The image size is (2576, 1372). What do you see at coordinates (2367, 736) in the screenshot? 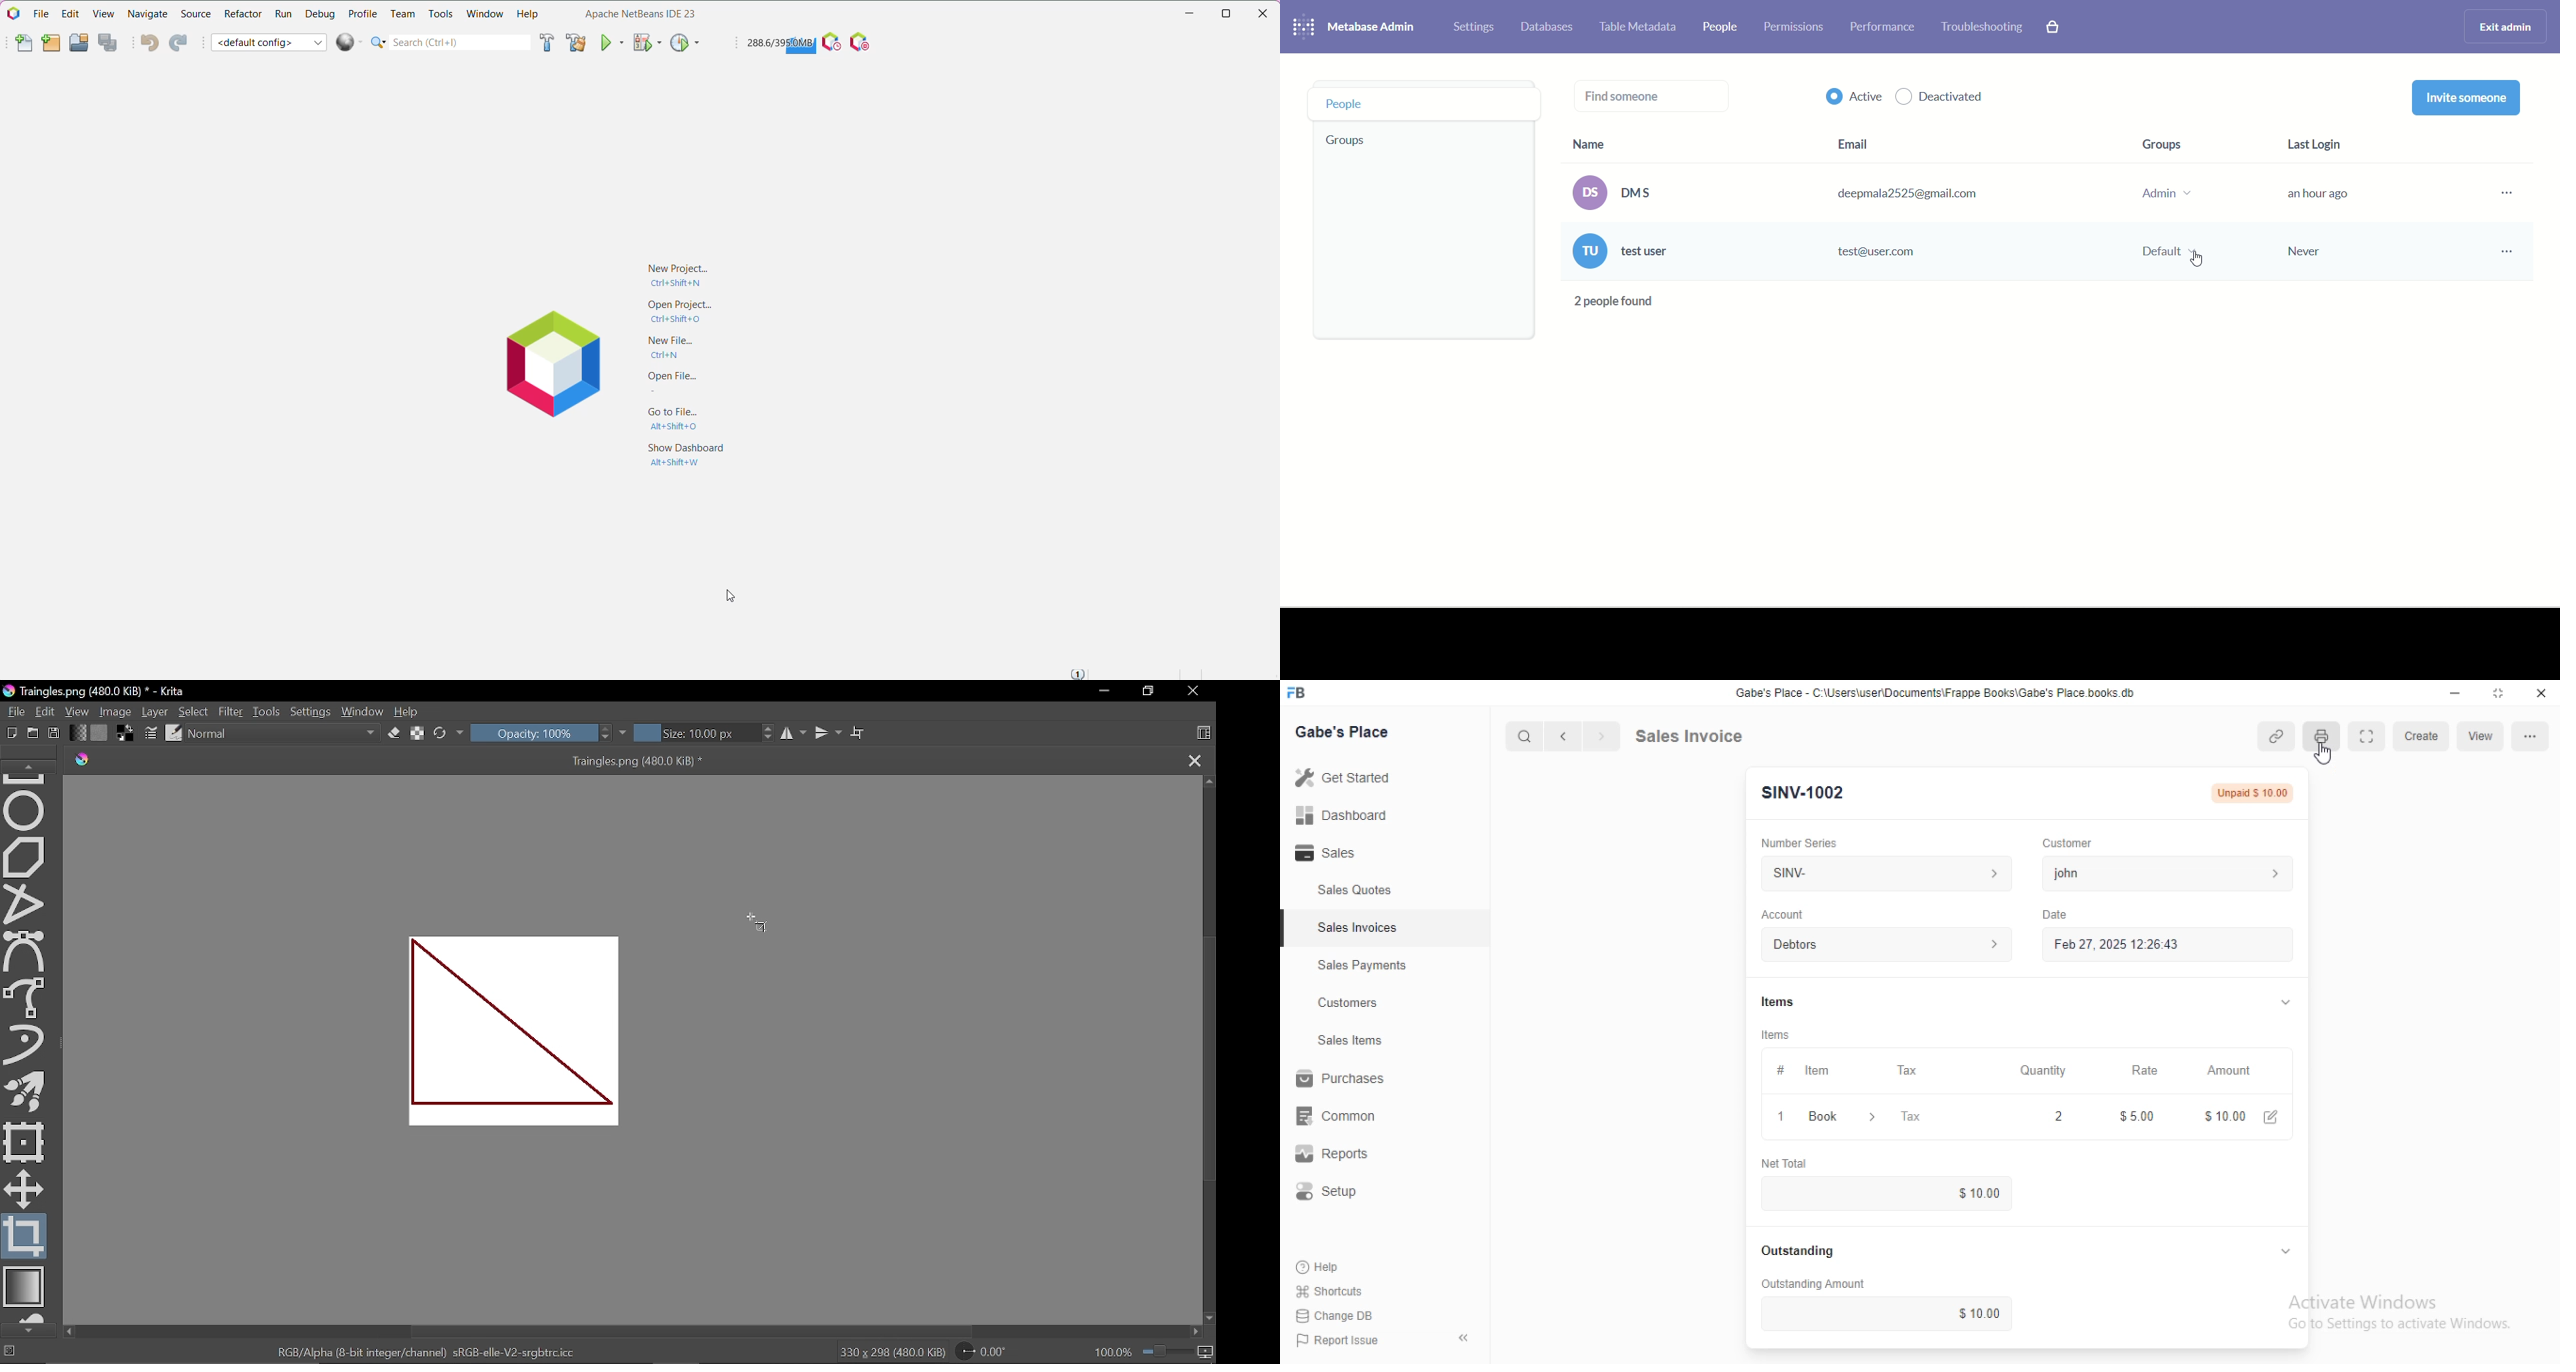
I see `toggle between form and width` at bounding box center [2367, 736].